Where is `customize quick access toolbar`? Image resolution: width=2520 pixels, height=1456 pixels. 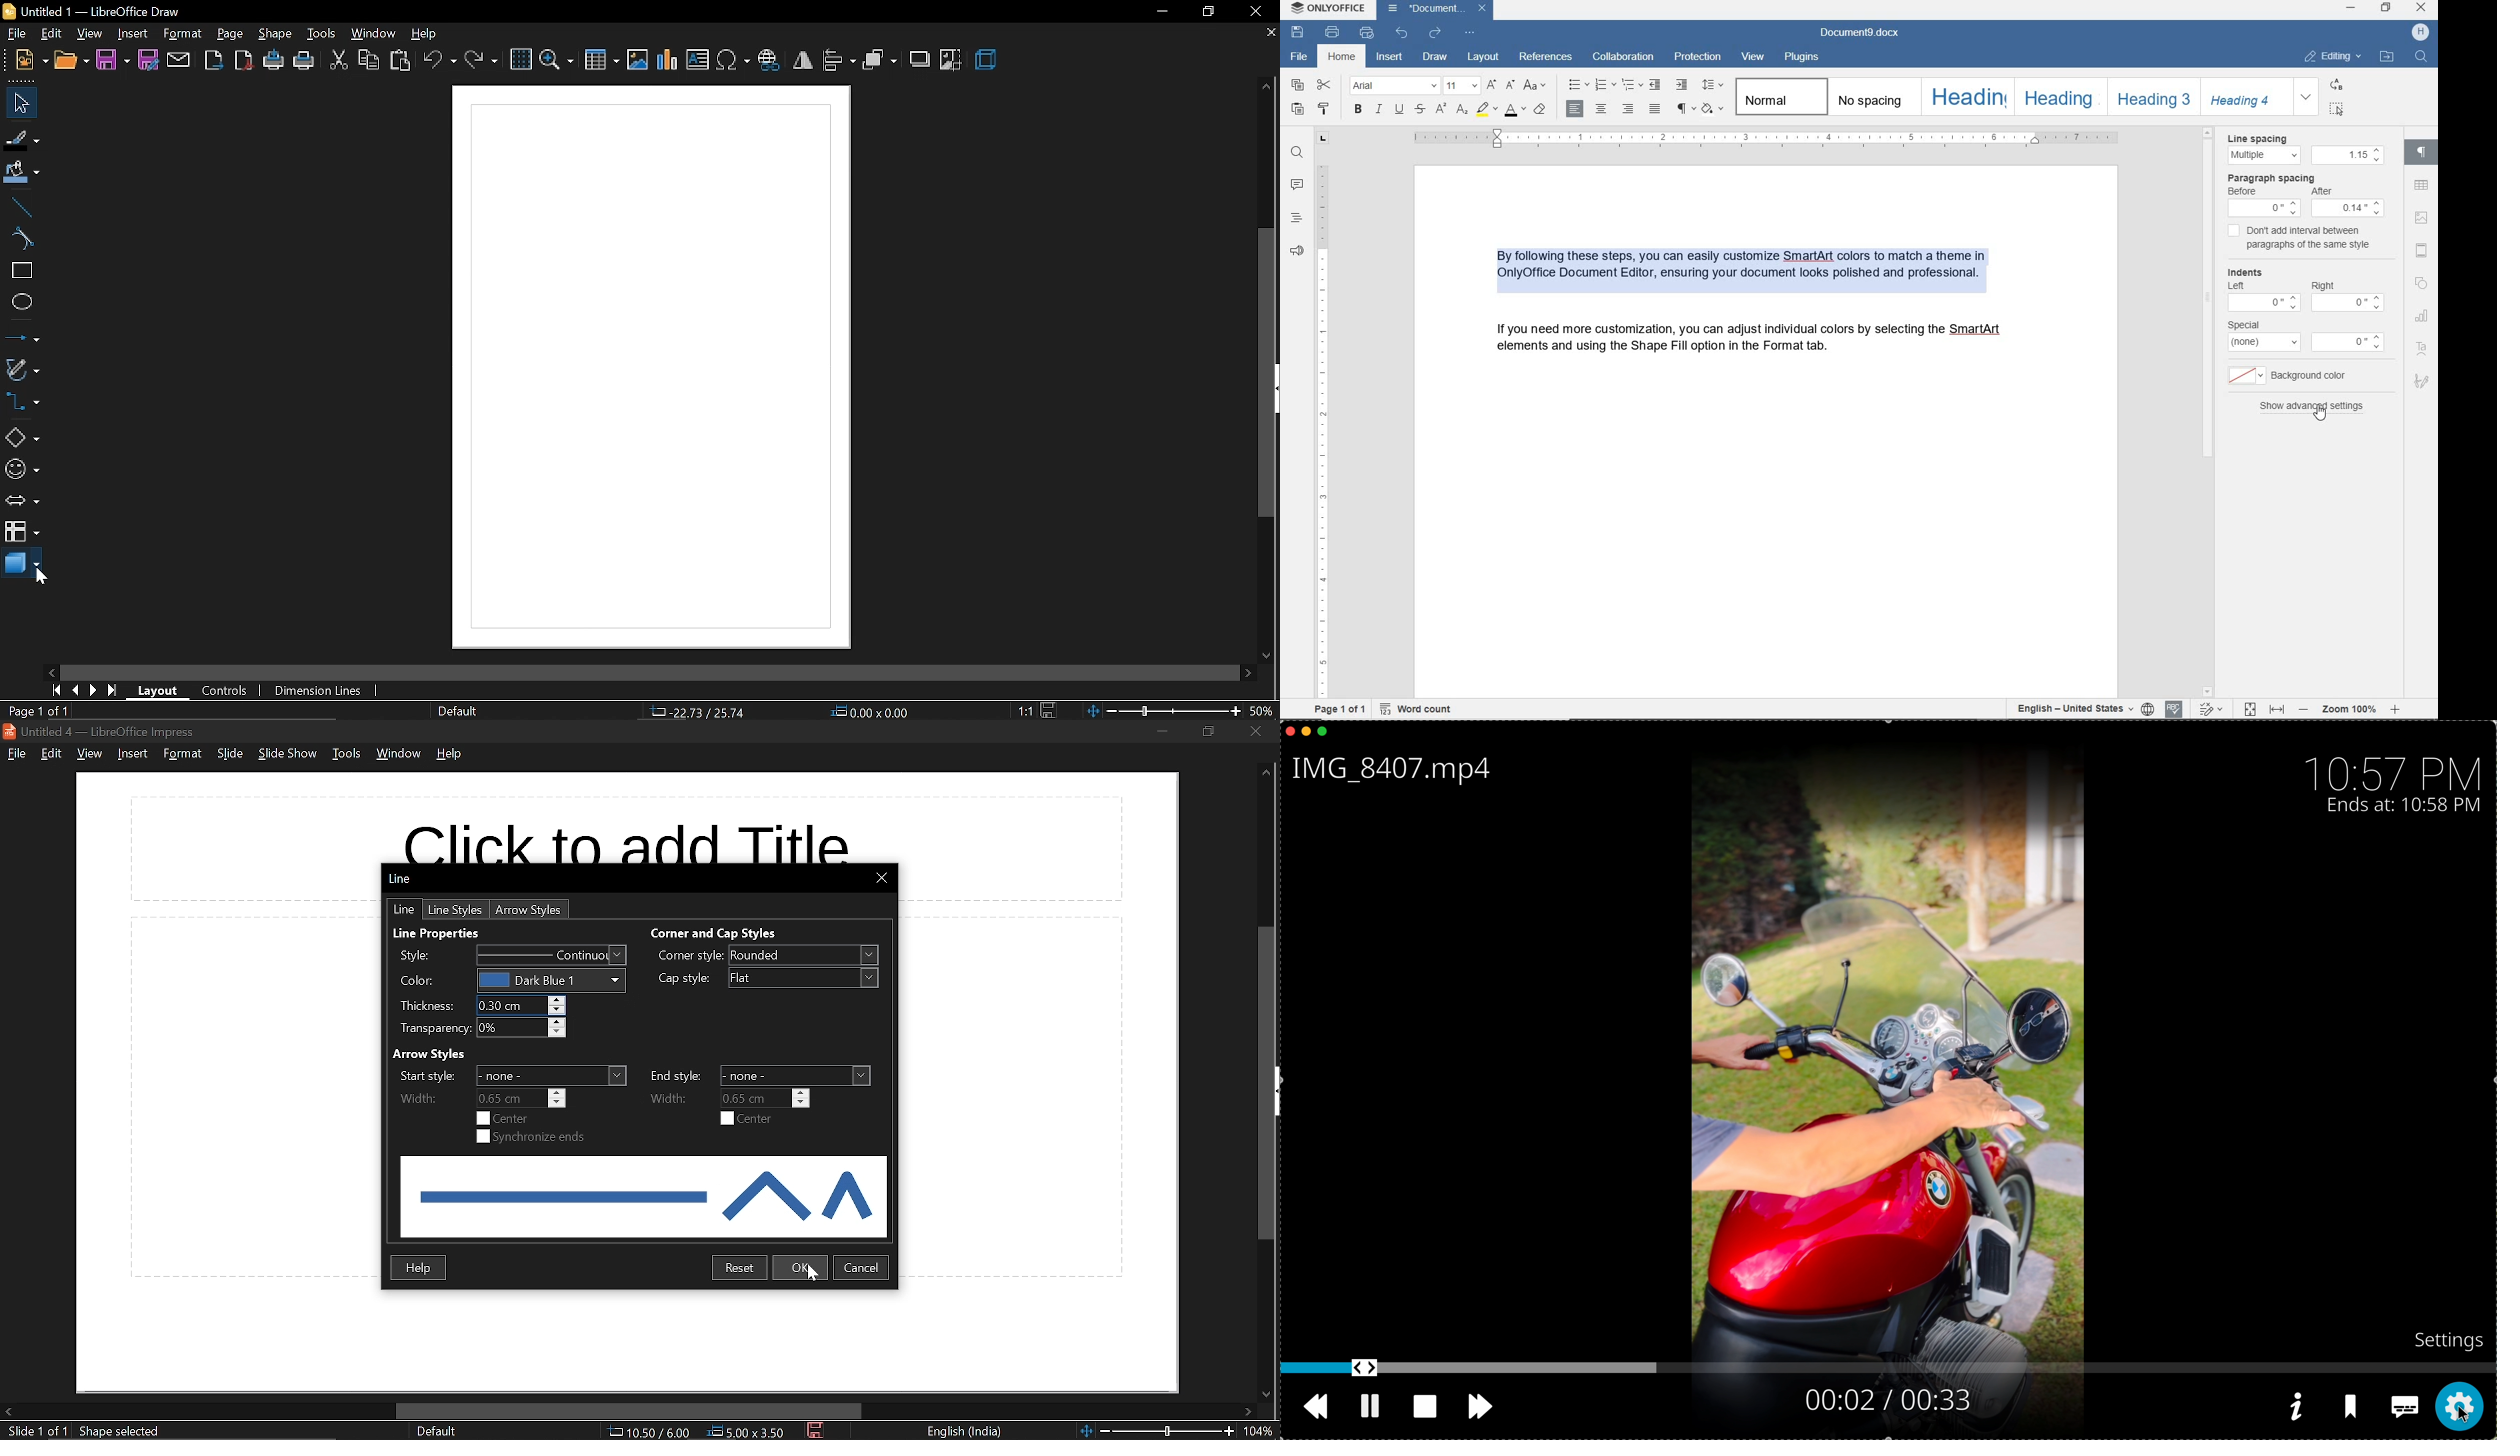 customize quick access toolbar is located at coordinates (1470, 32).